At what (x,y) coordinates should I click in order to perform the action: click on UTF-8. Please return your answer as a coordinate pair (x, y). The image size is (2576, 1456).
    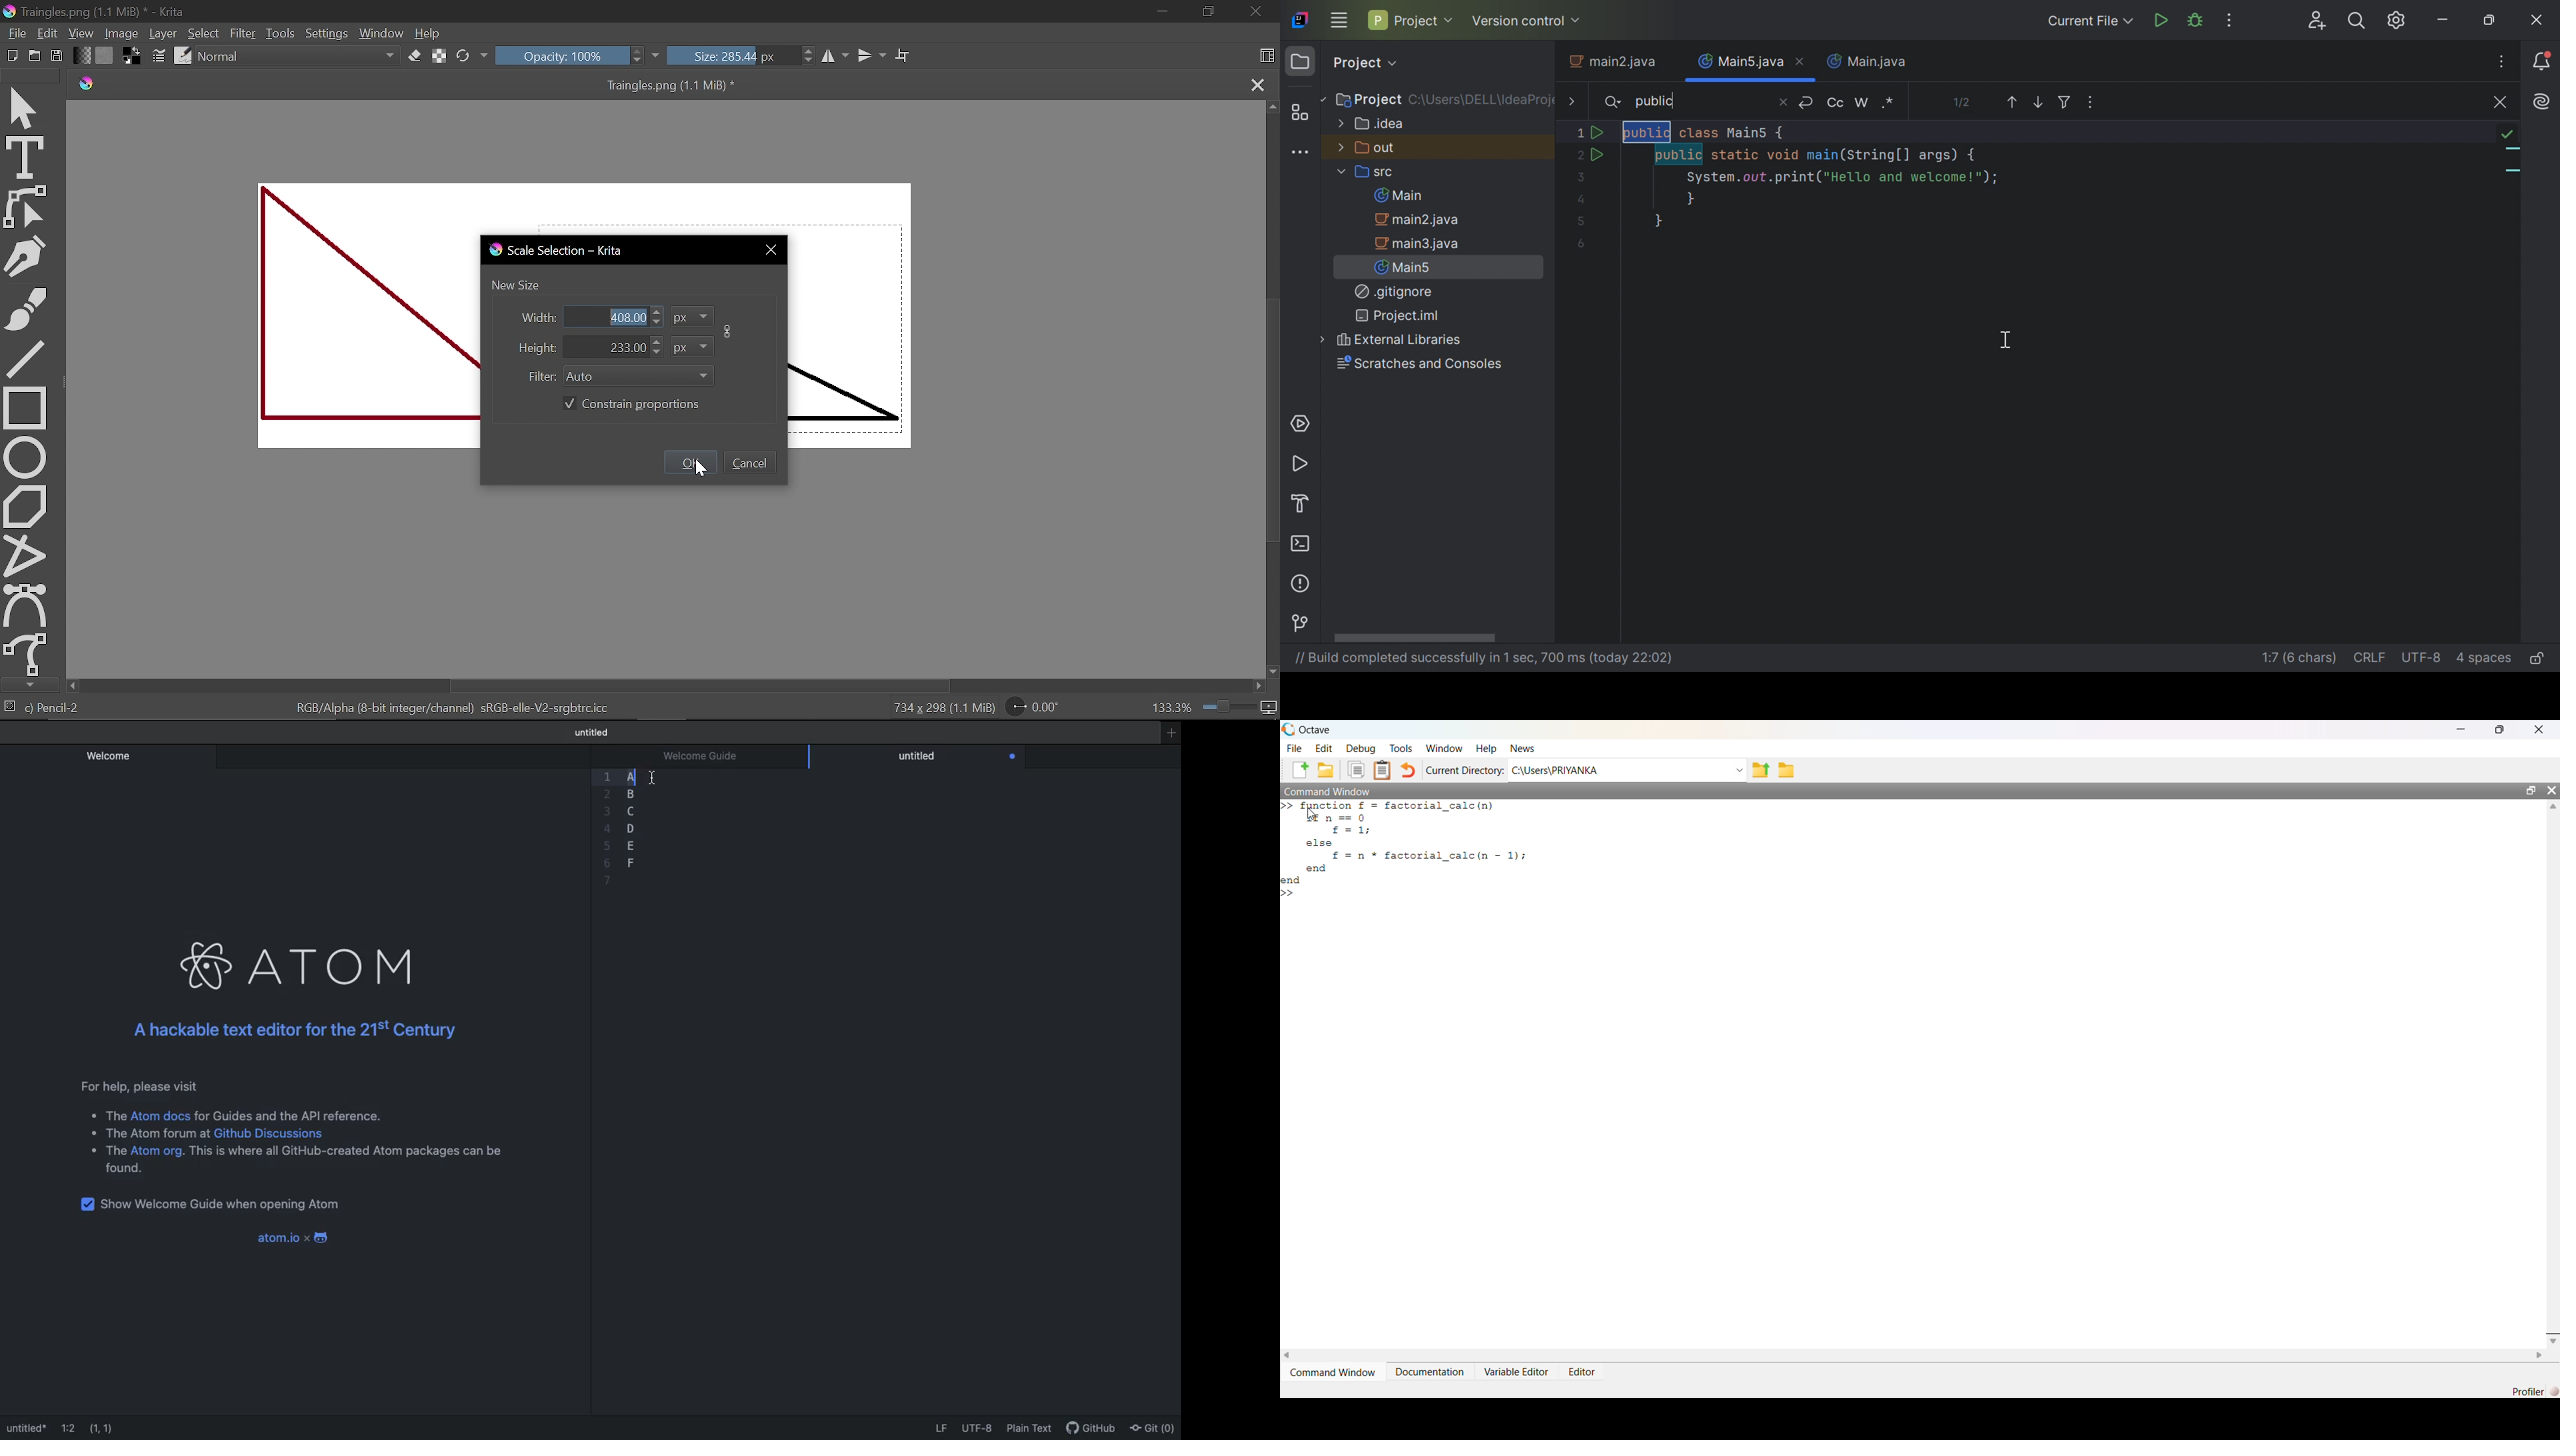
    Looking at the image, I should click on (979, 1428).